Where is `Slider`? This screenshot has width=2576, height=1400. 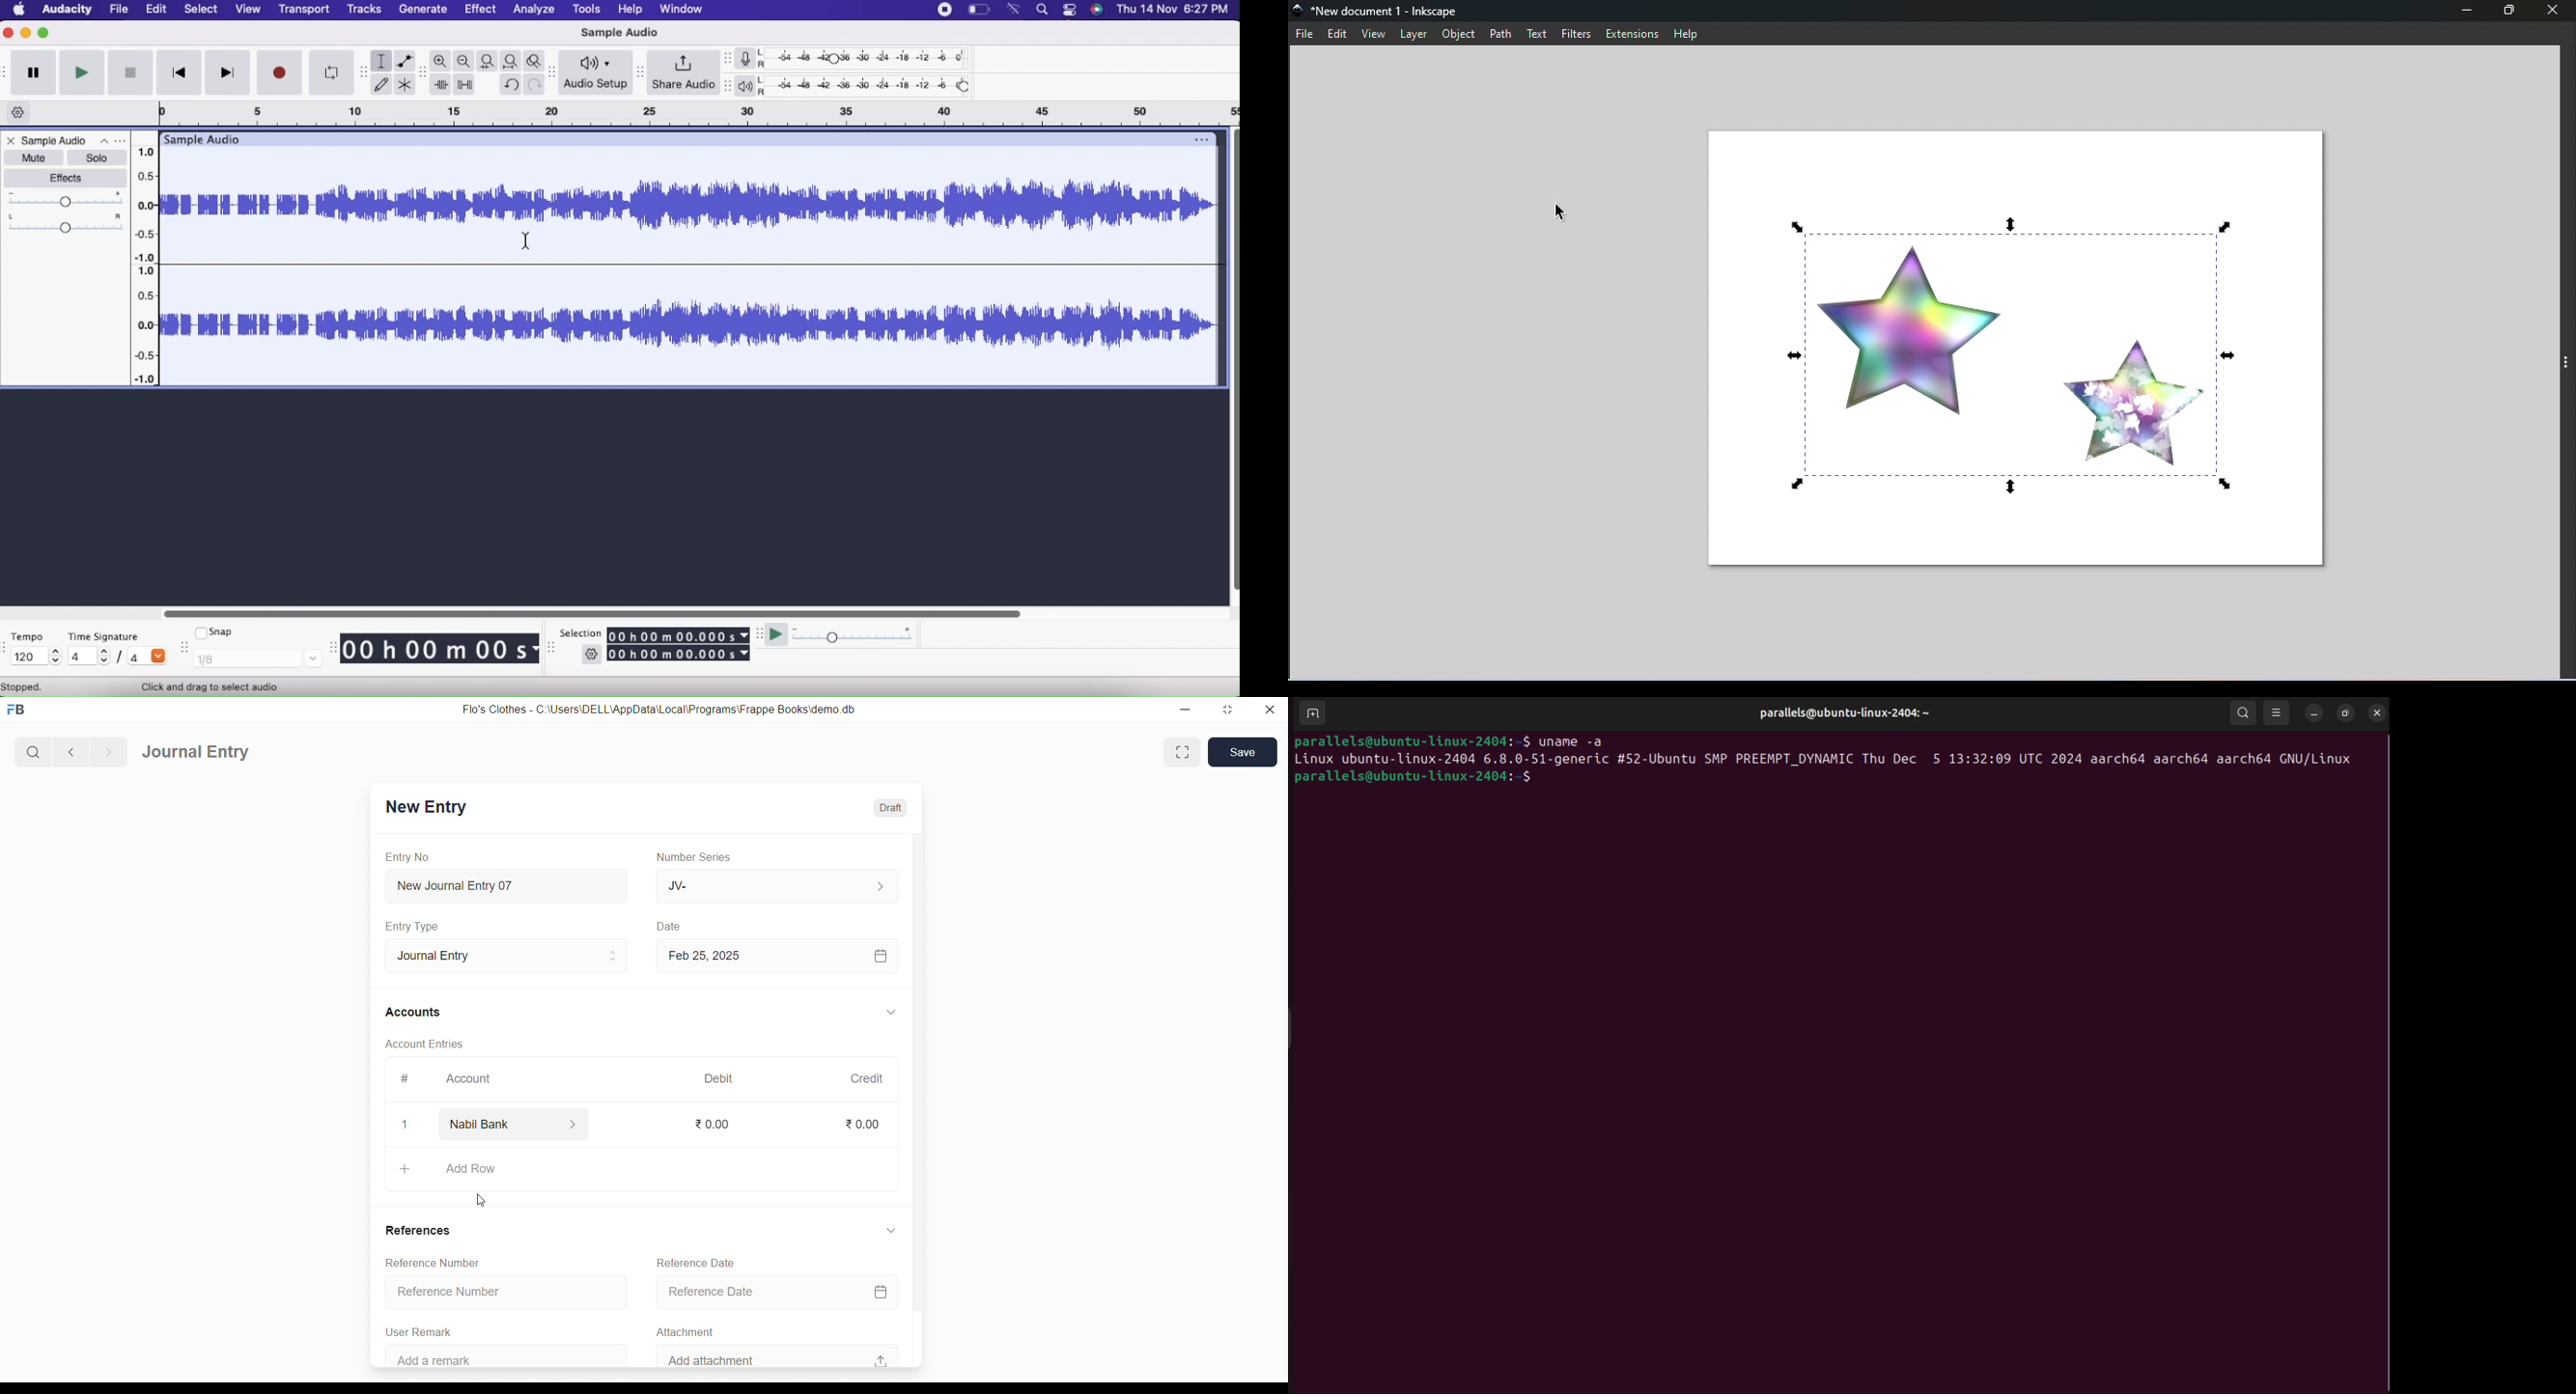 Slider is located at coordinates (585, 612).